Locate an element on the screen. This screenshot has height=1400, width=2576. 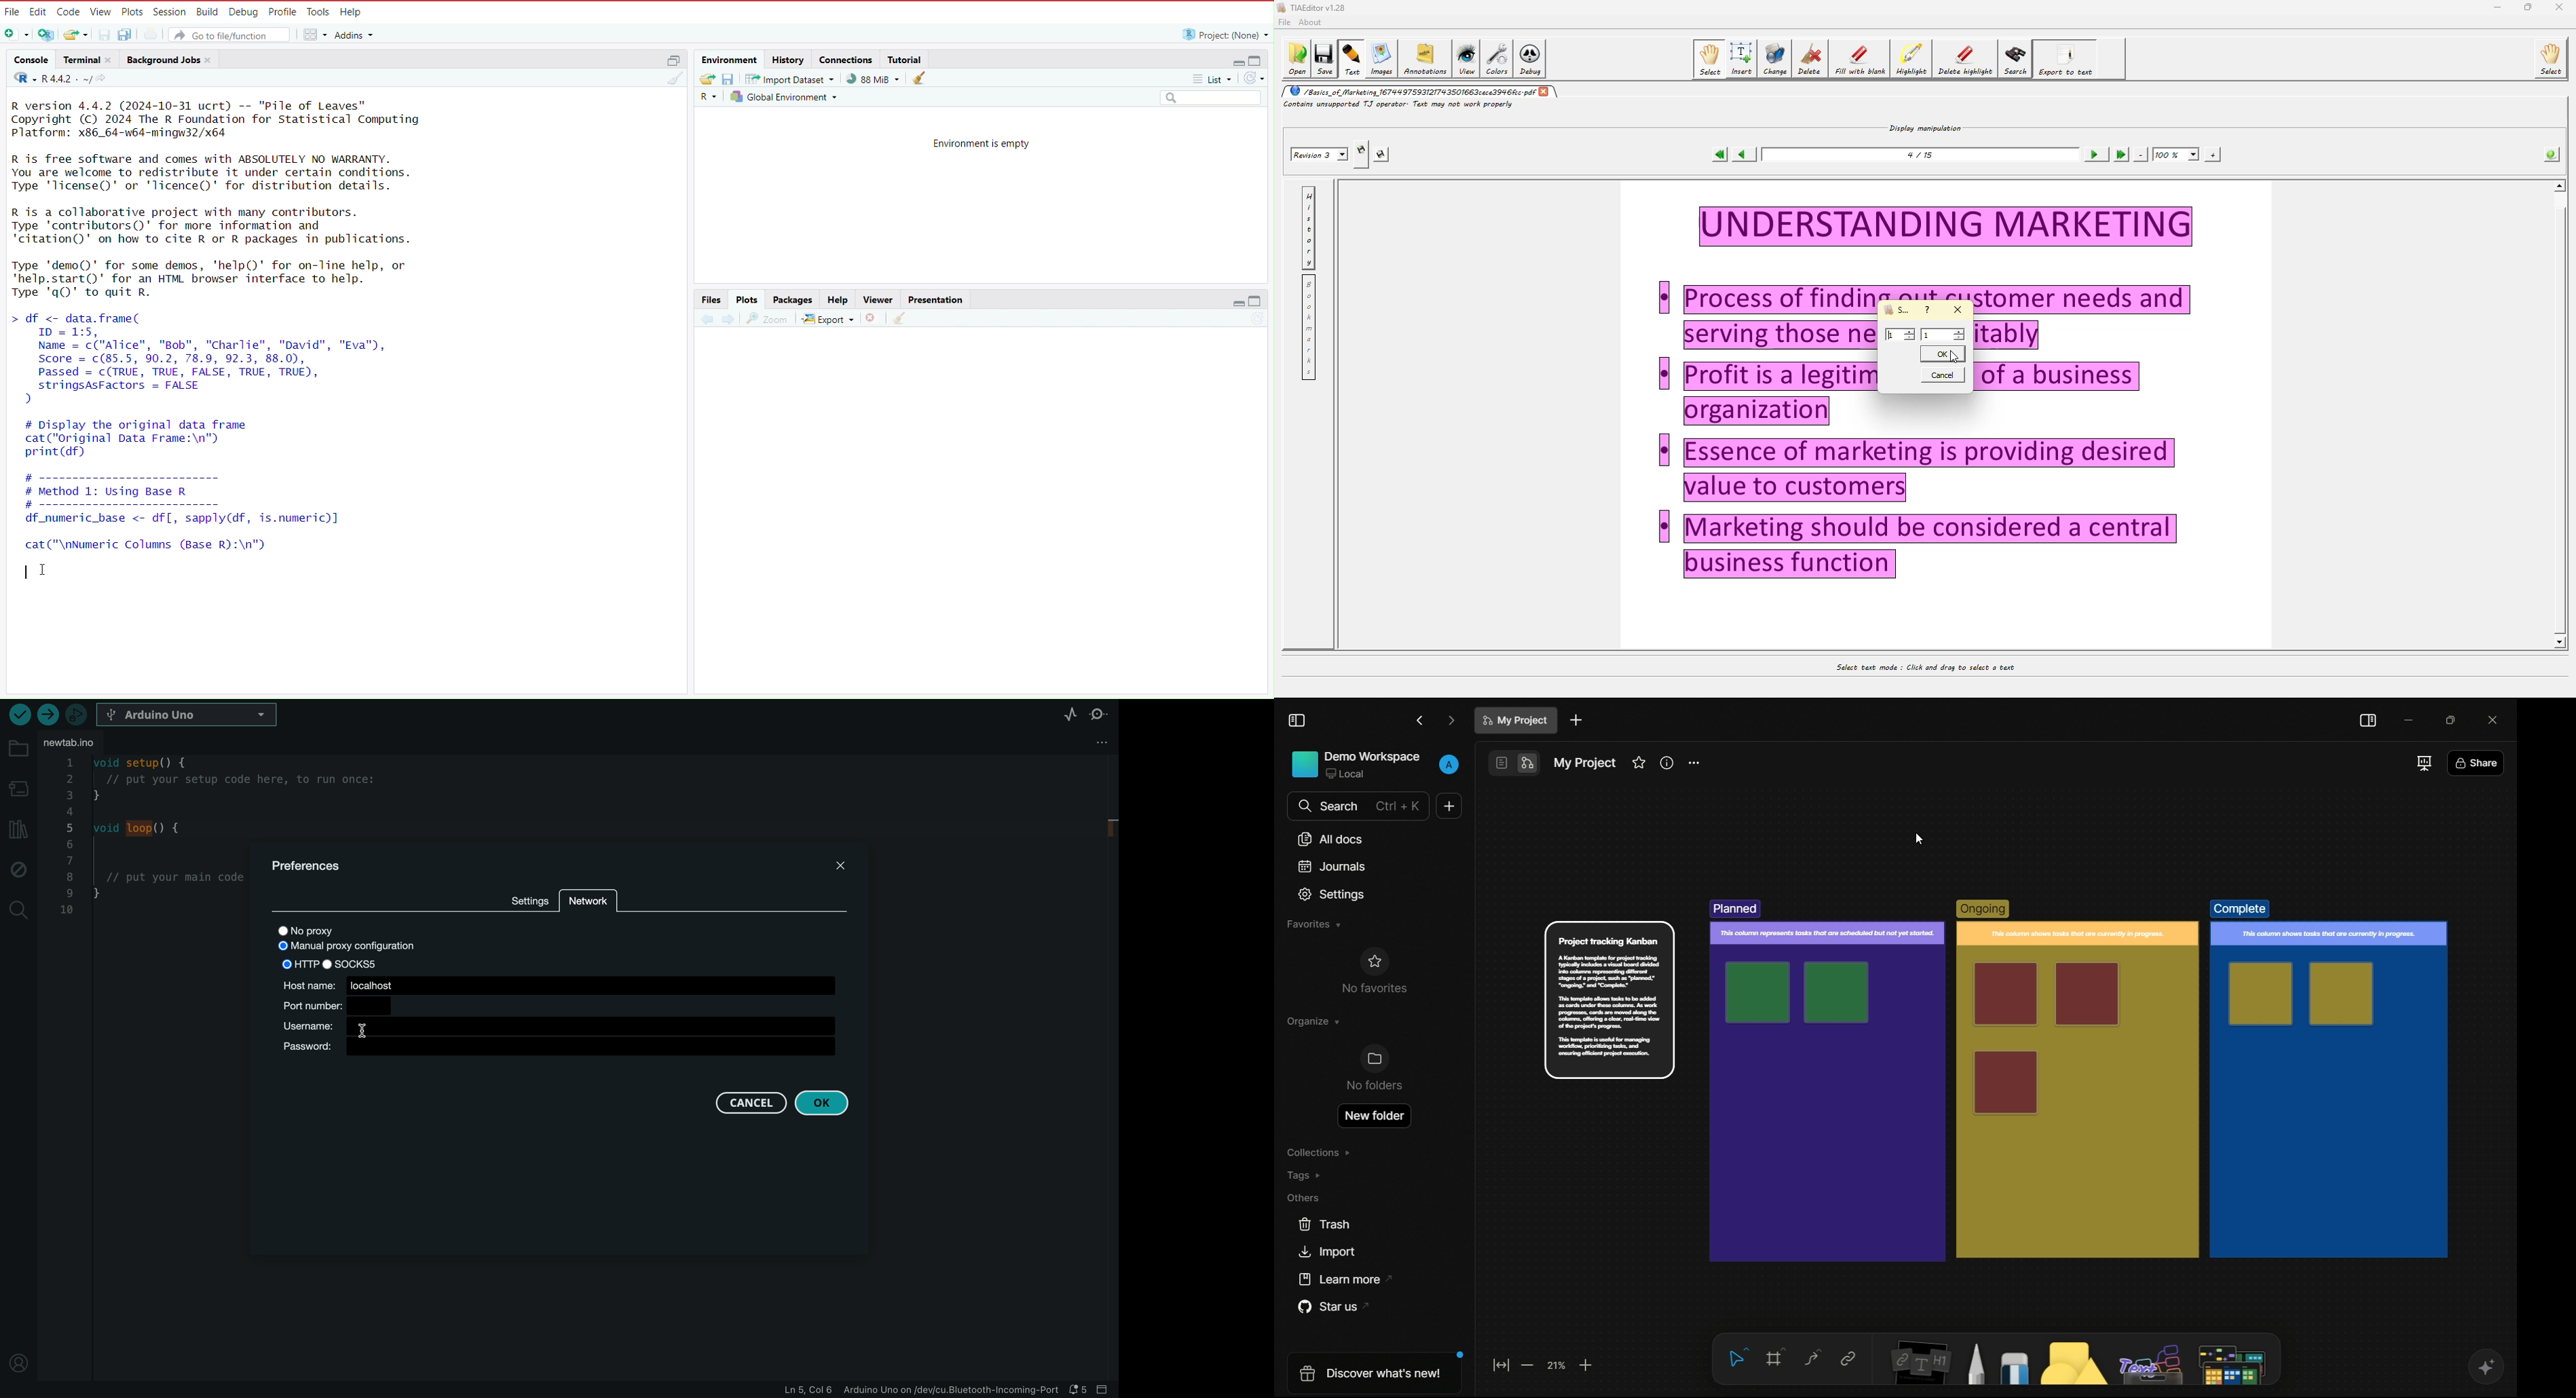
create a project is located at coordinates (47, 33).